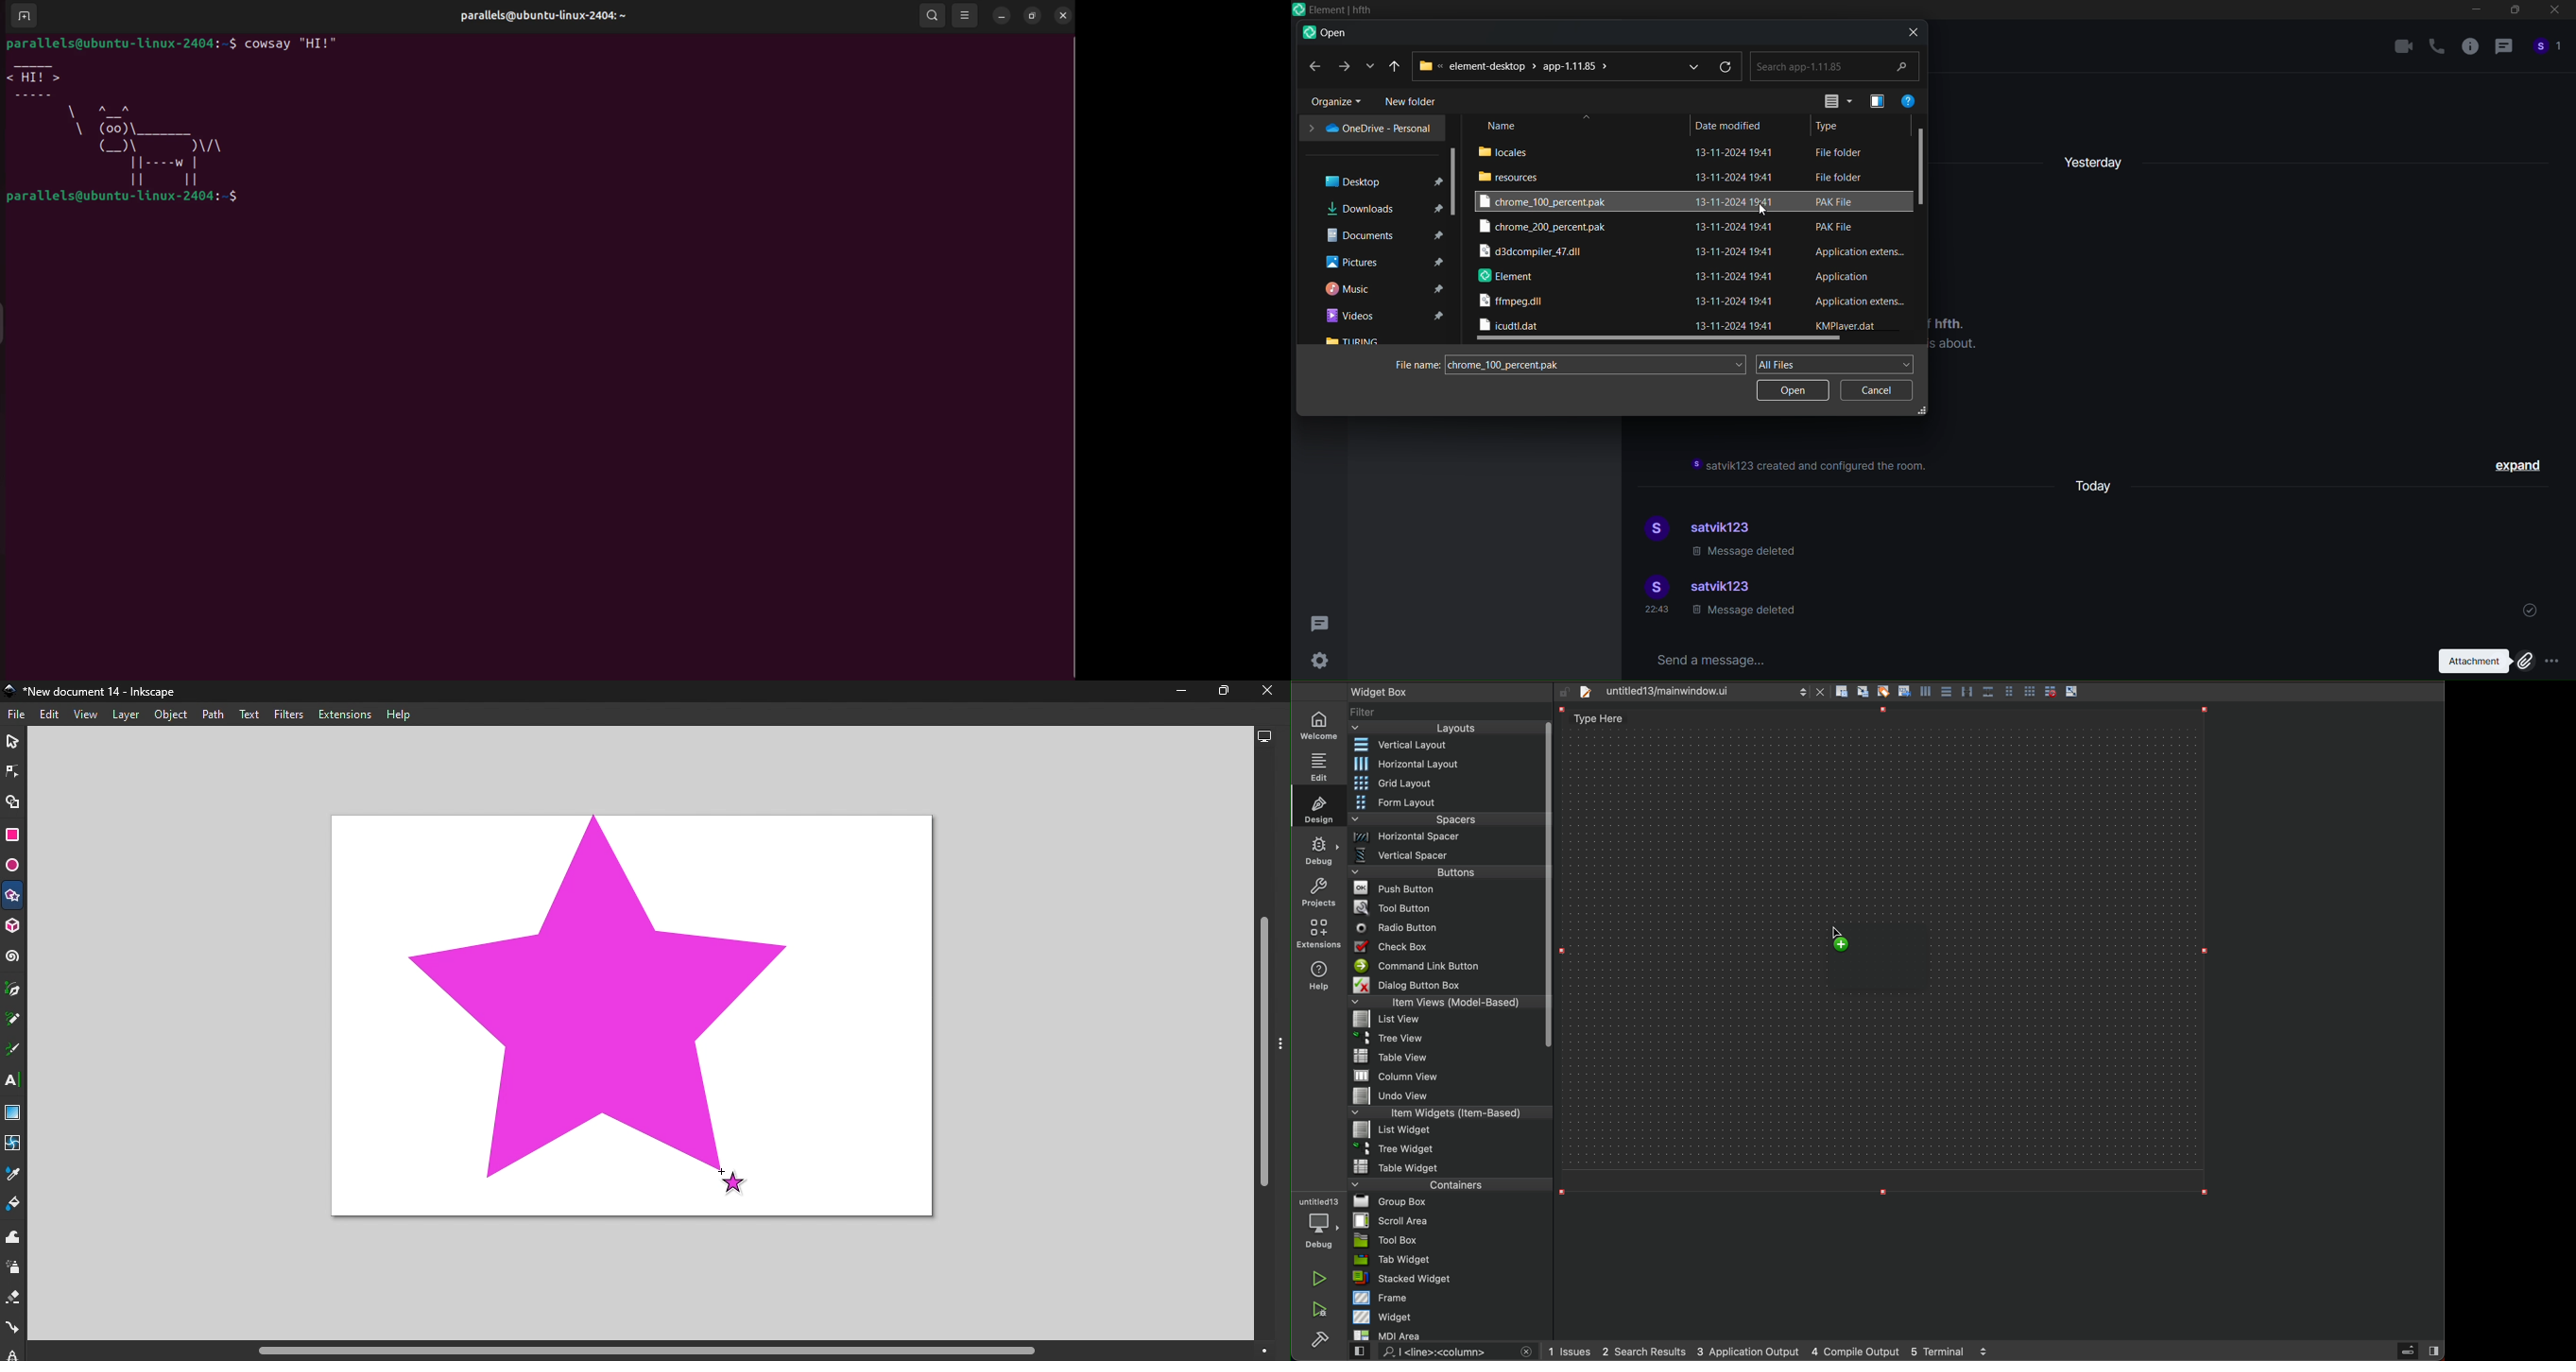  Describe the element at coordinates (1396, 65) in the screenshot. I see `recent` at that location.